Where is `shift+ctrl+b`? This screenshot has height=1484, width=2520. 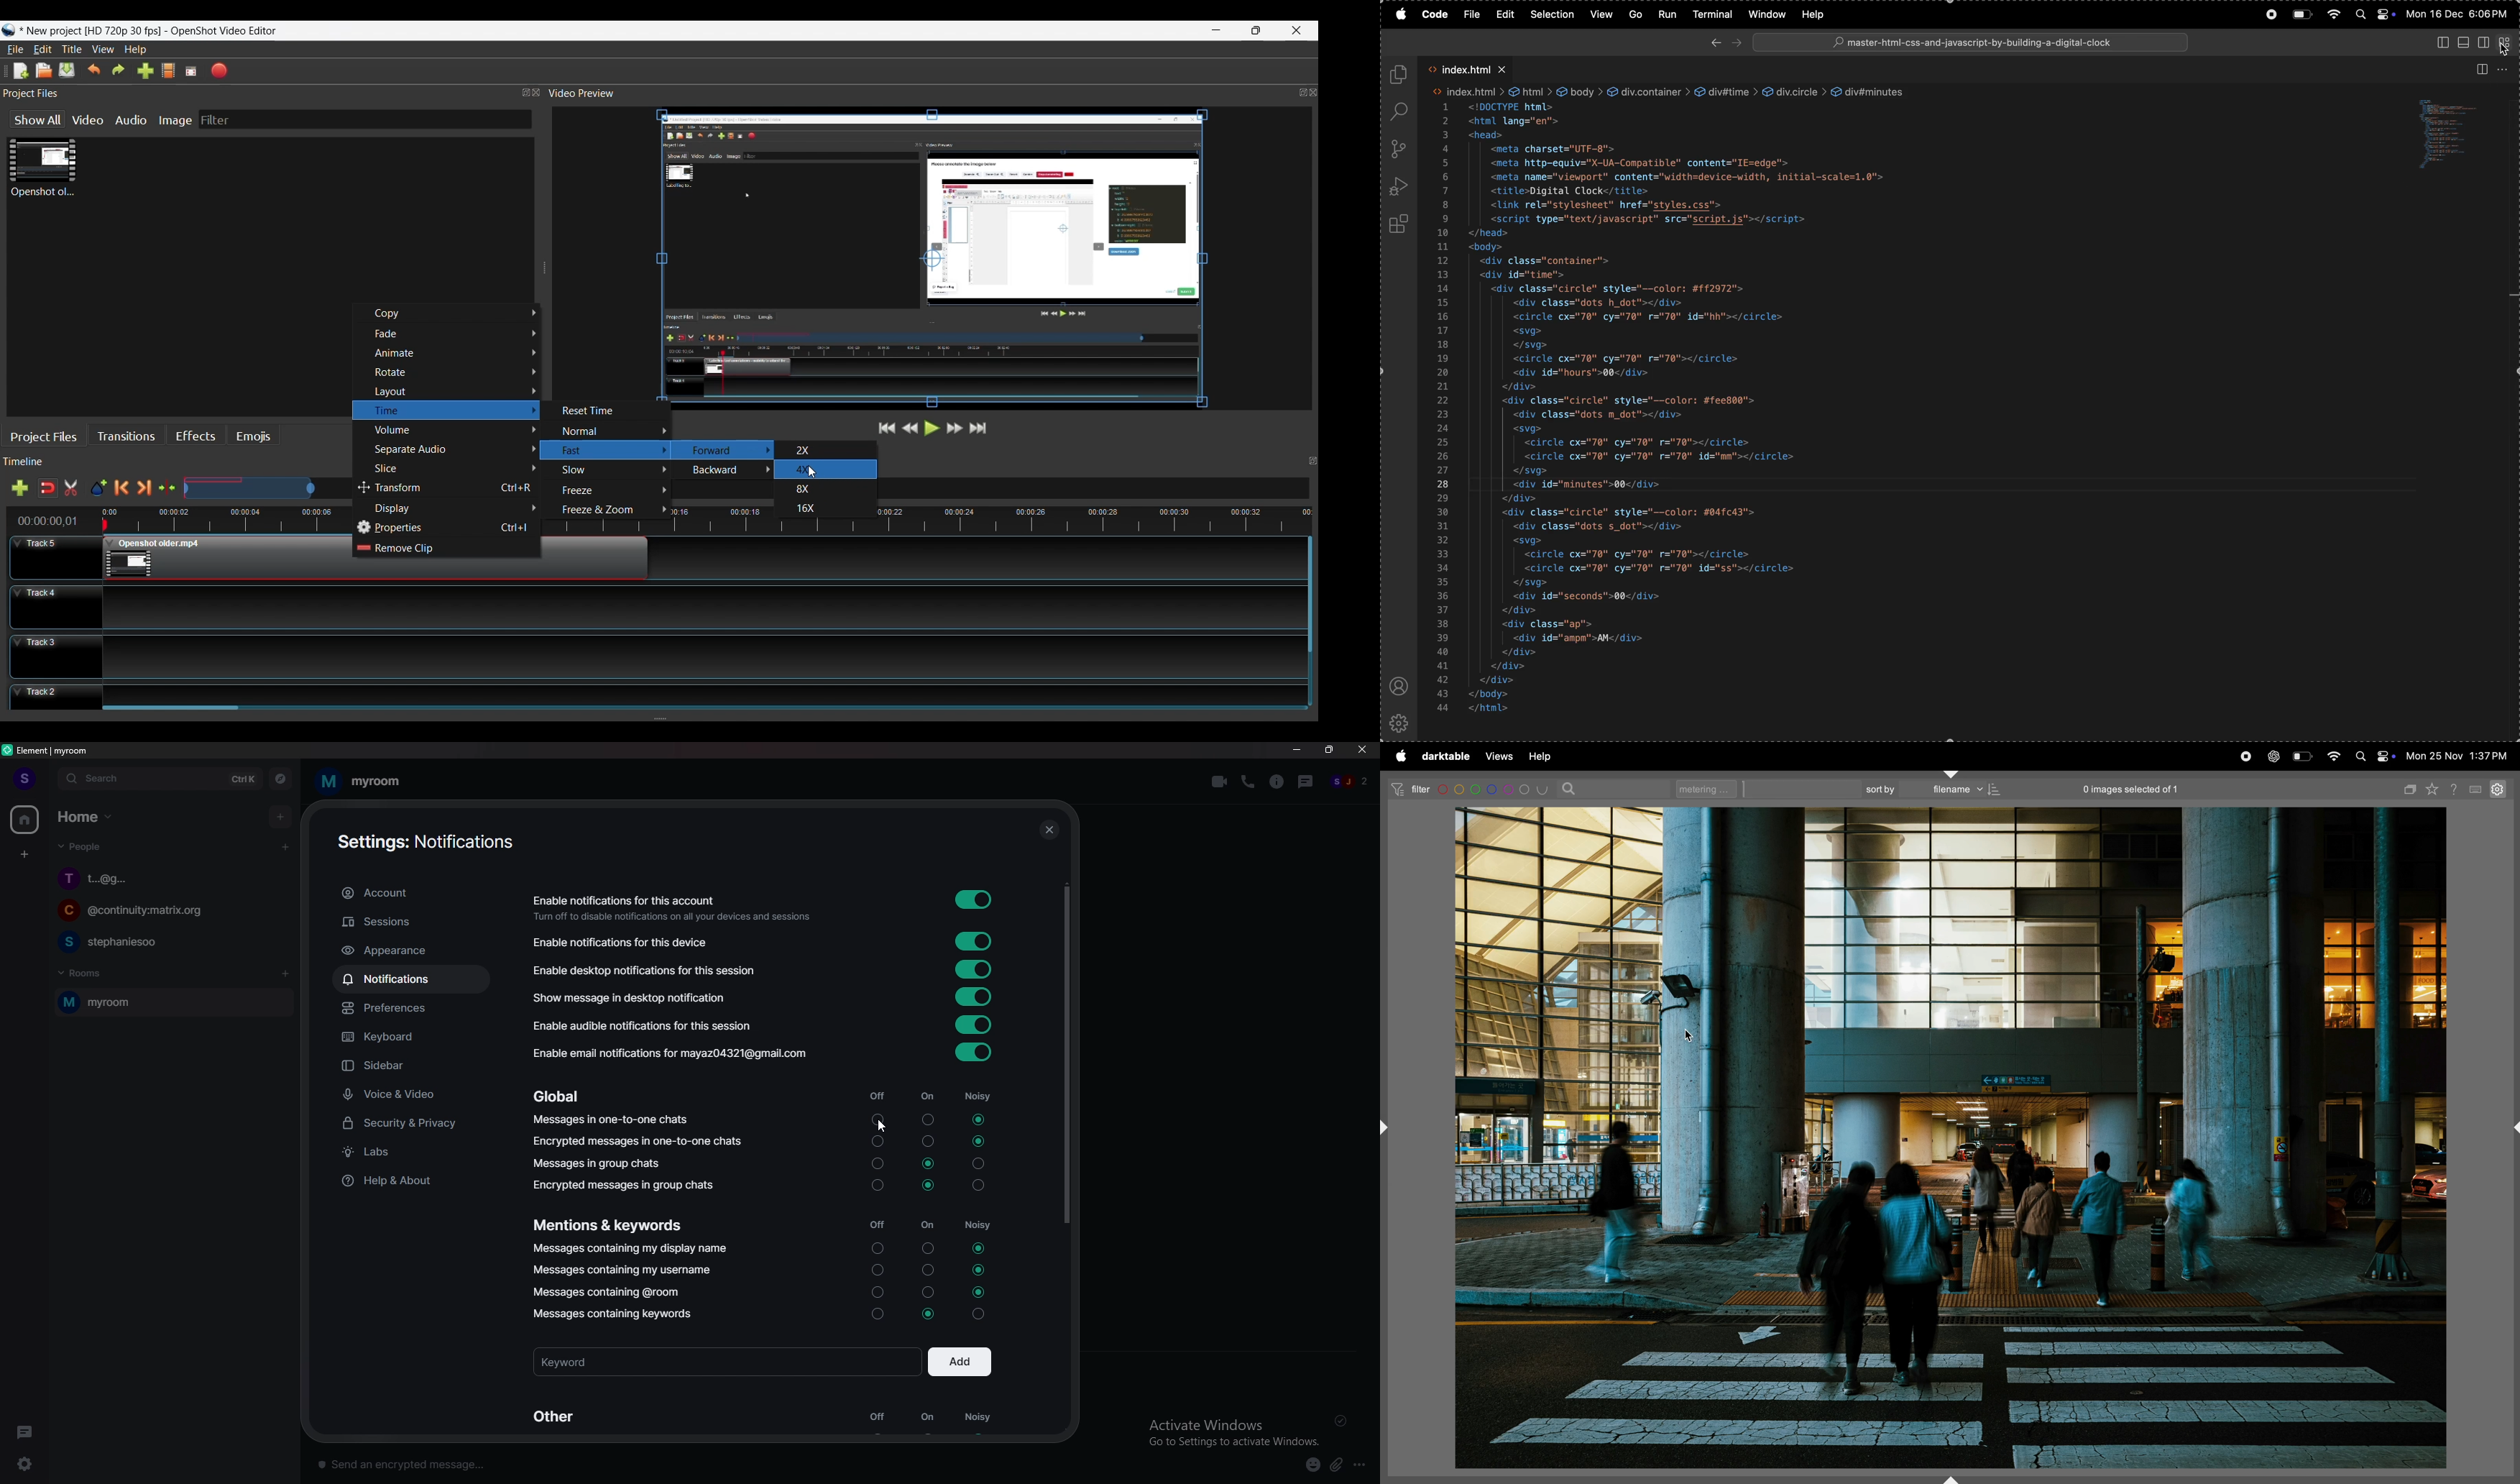 shift+ctrl+b is located at coordinates (1952, 1477).